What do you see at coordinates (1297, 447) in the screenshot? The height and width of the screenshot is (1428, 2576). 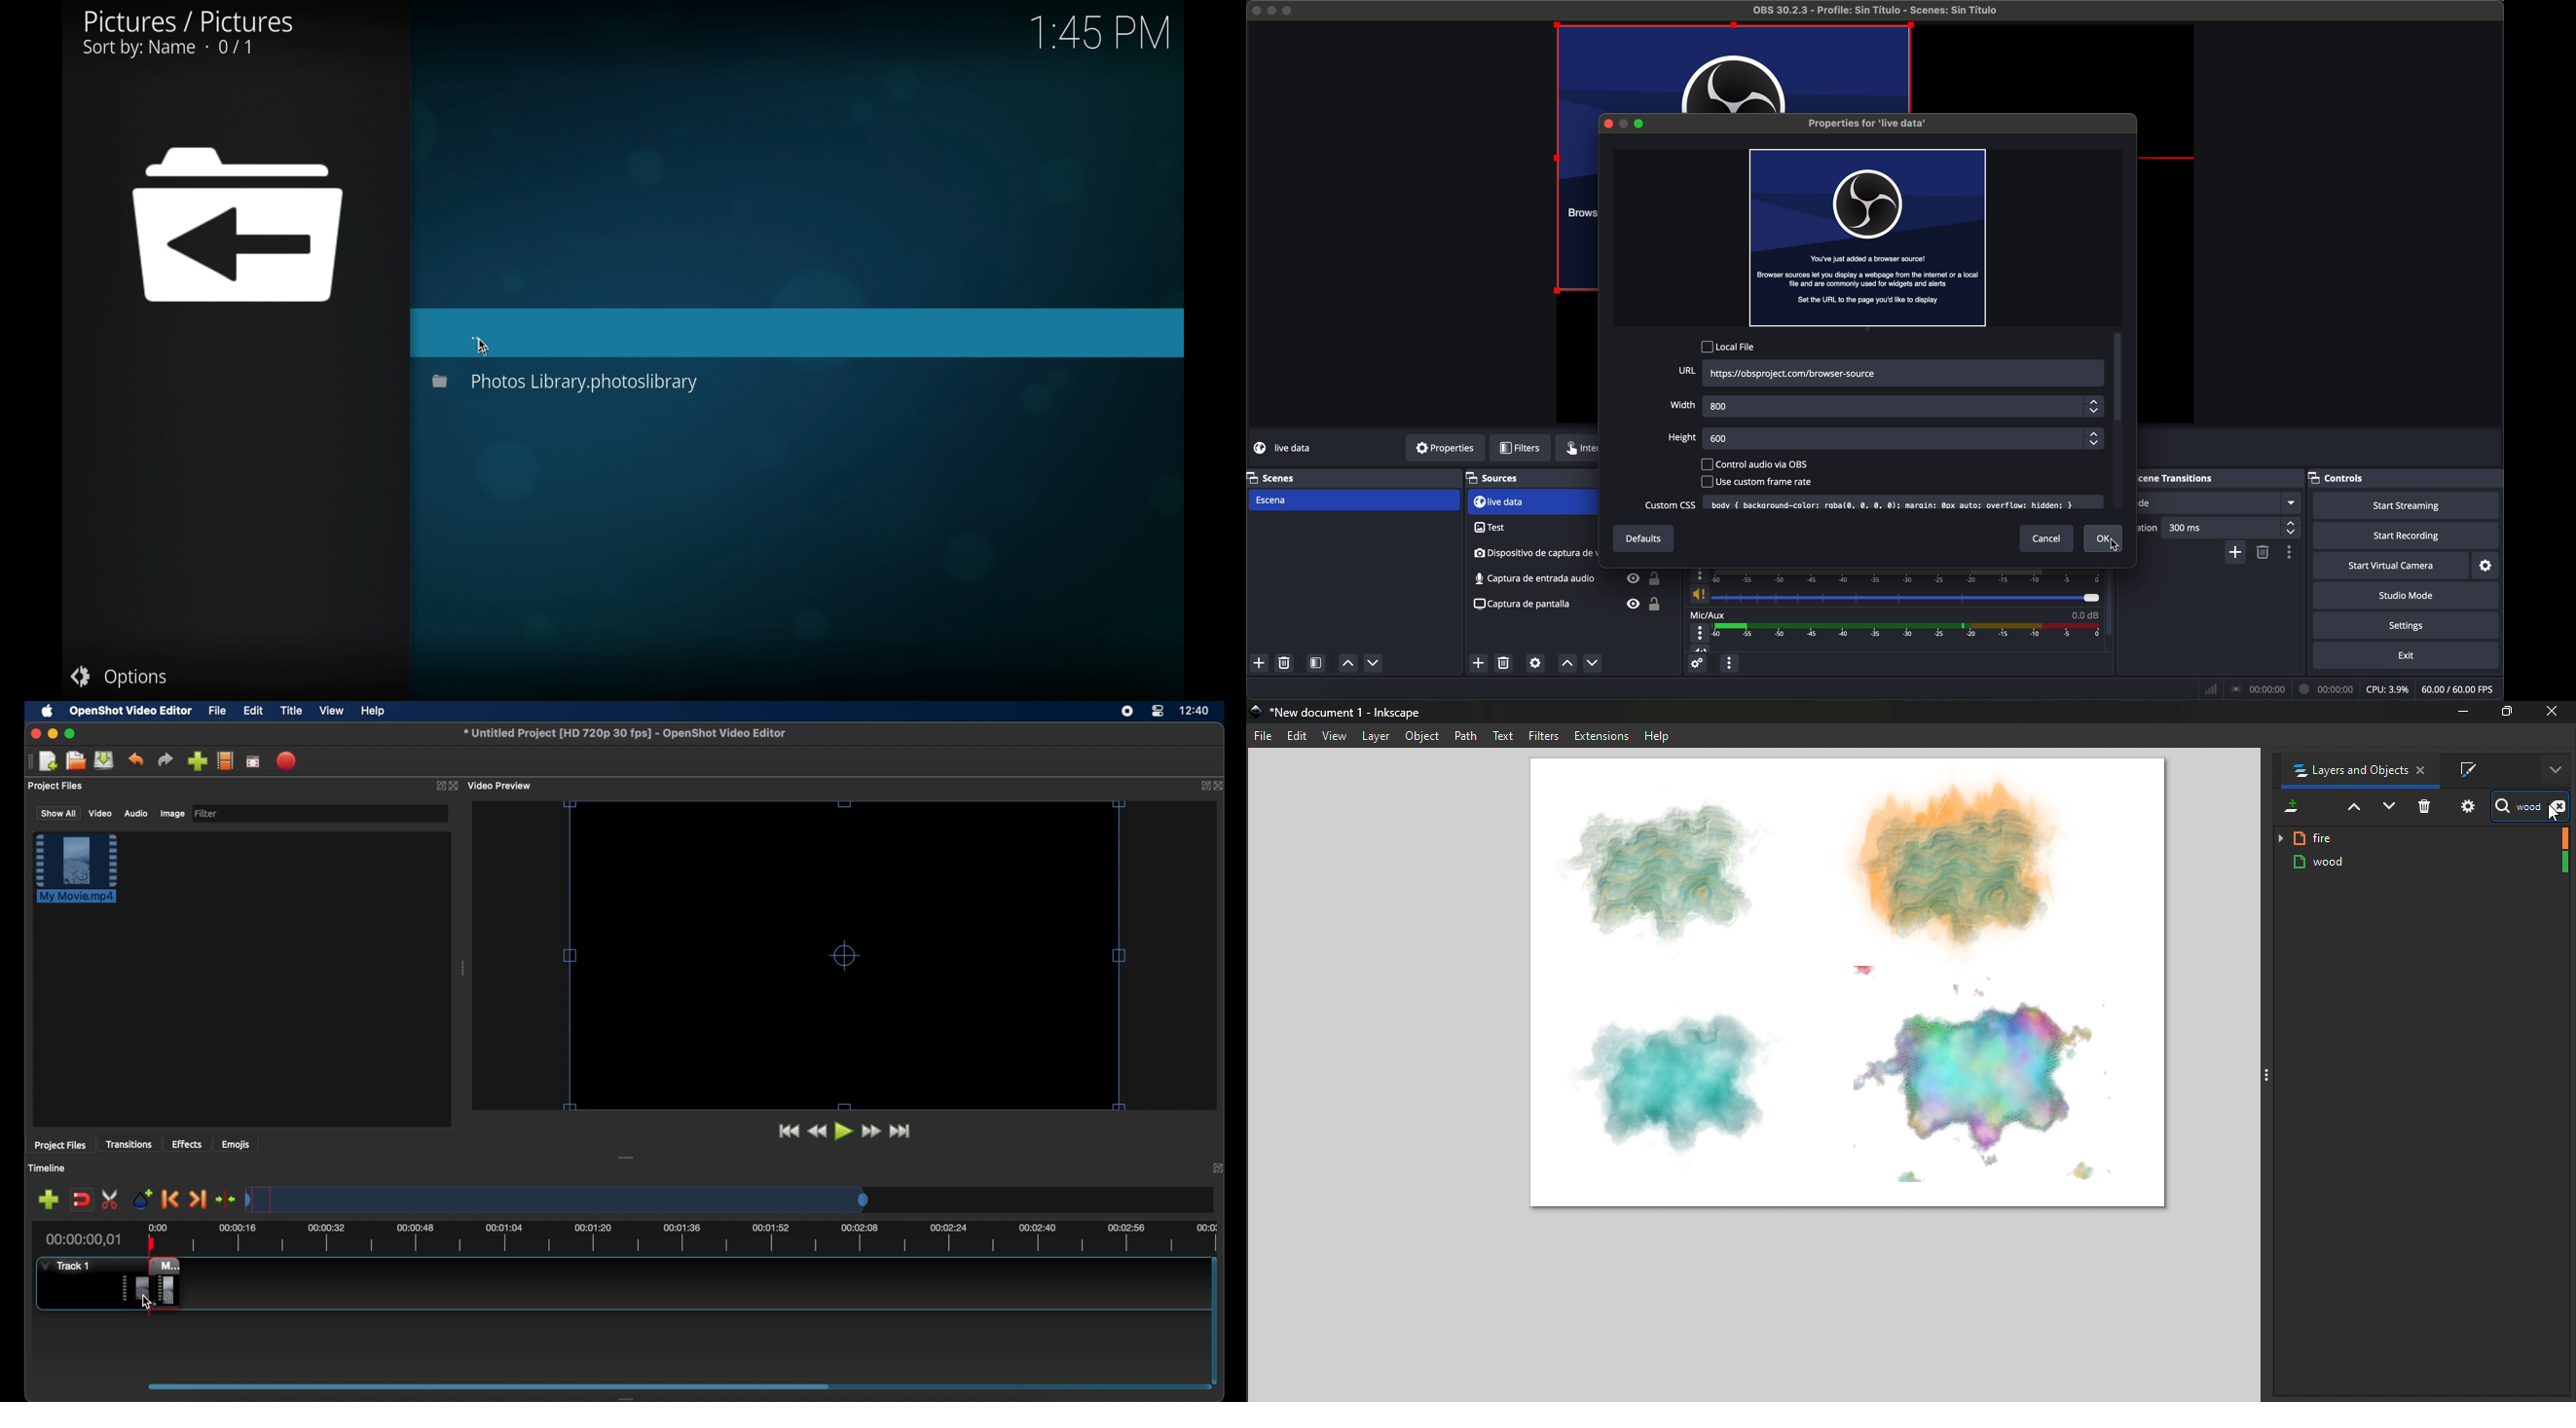 I see `no source selected` at bounding box center [1297, 447].